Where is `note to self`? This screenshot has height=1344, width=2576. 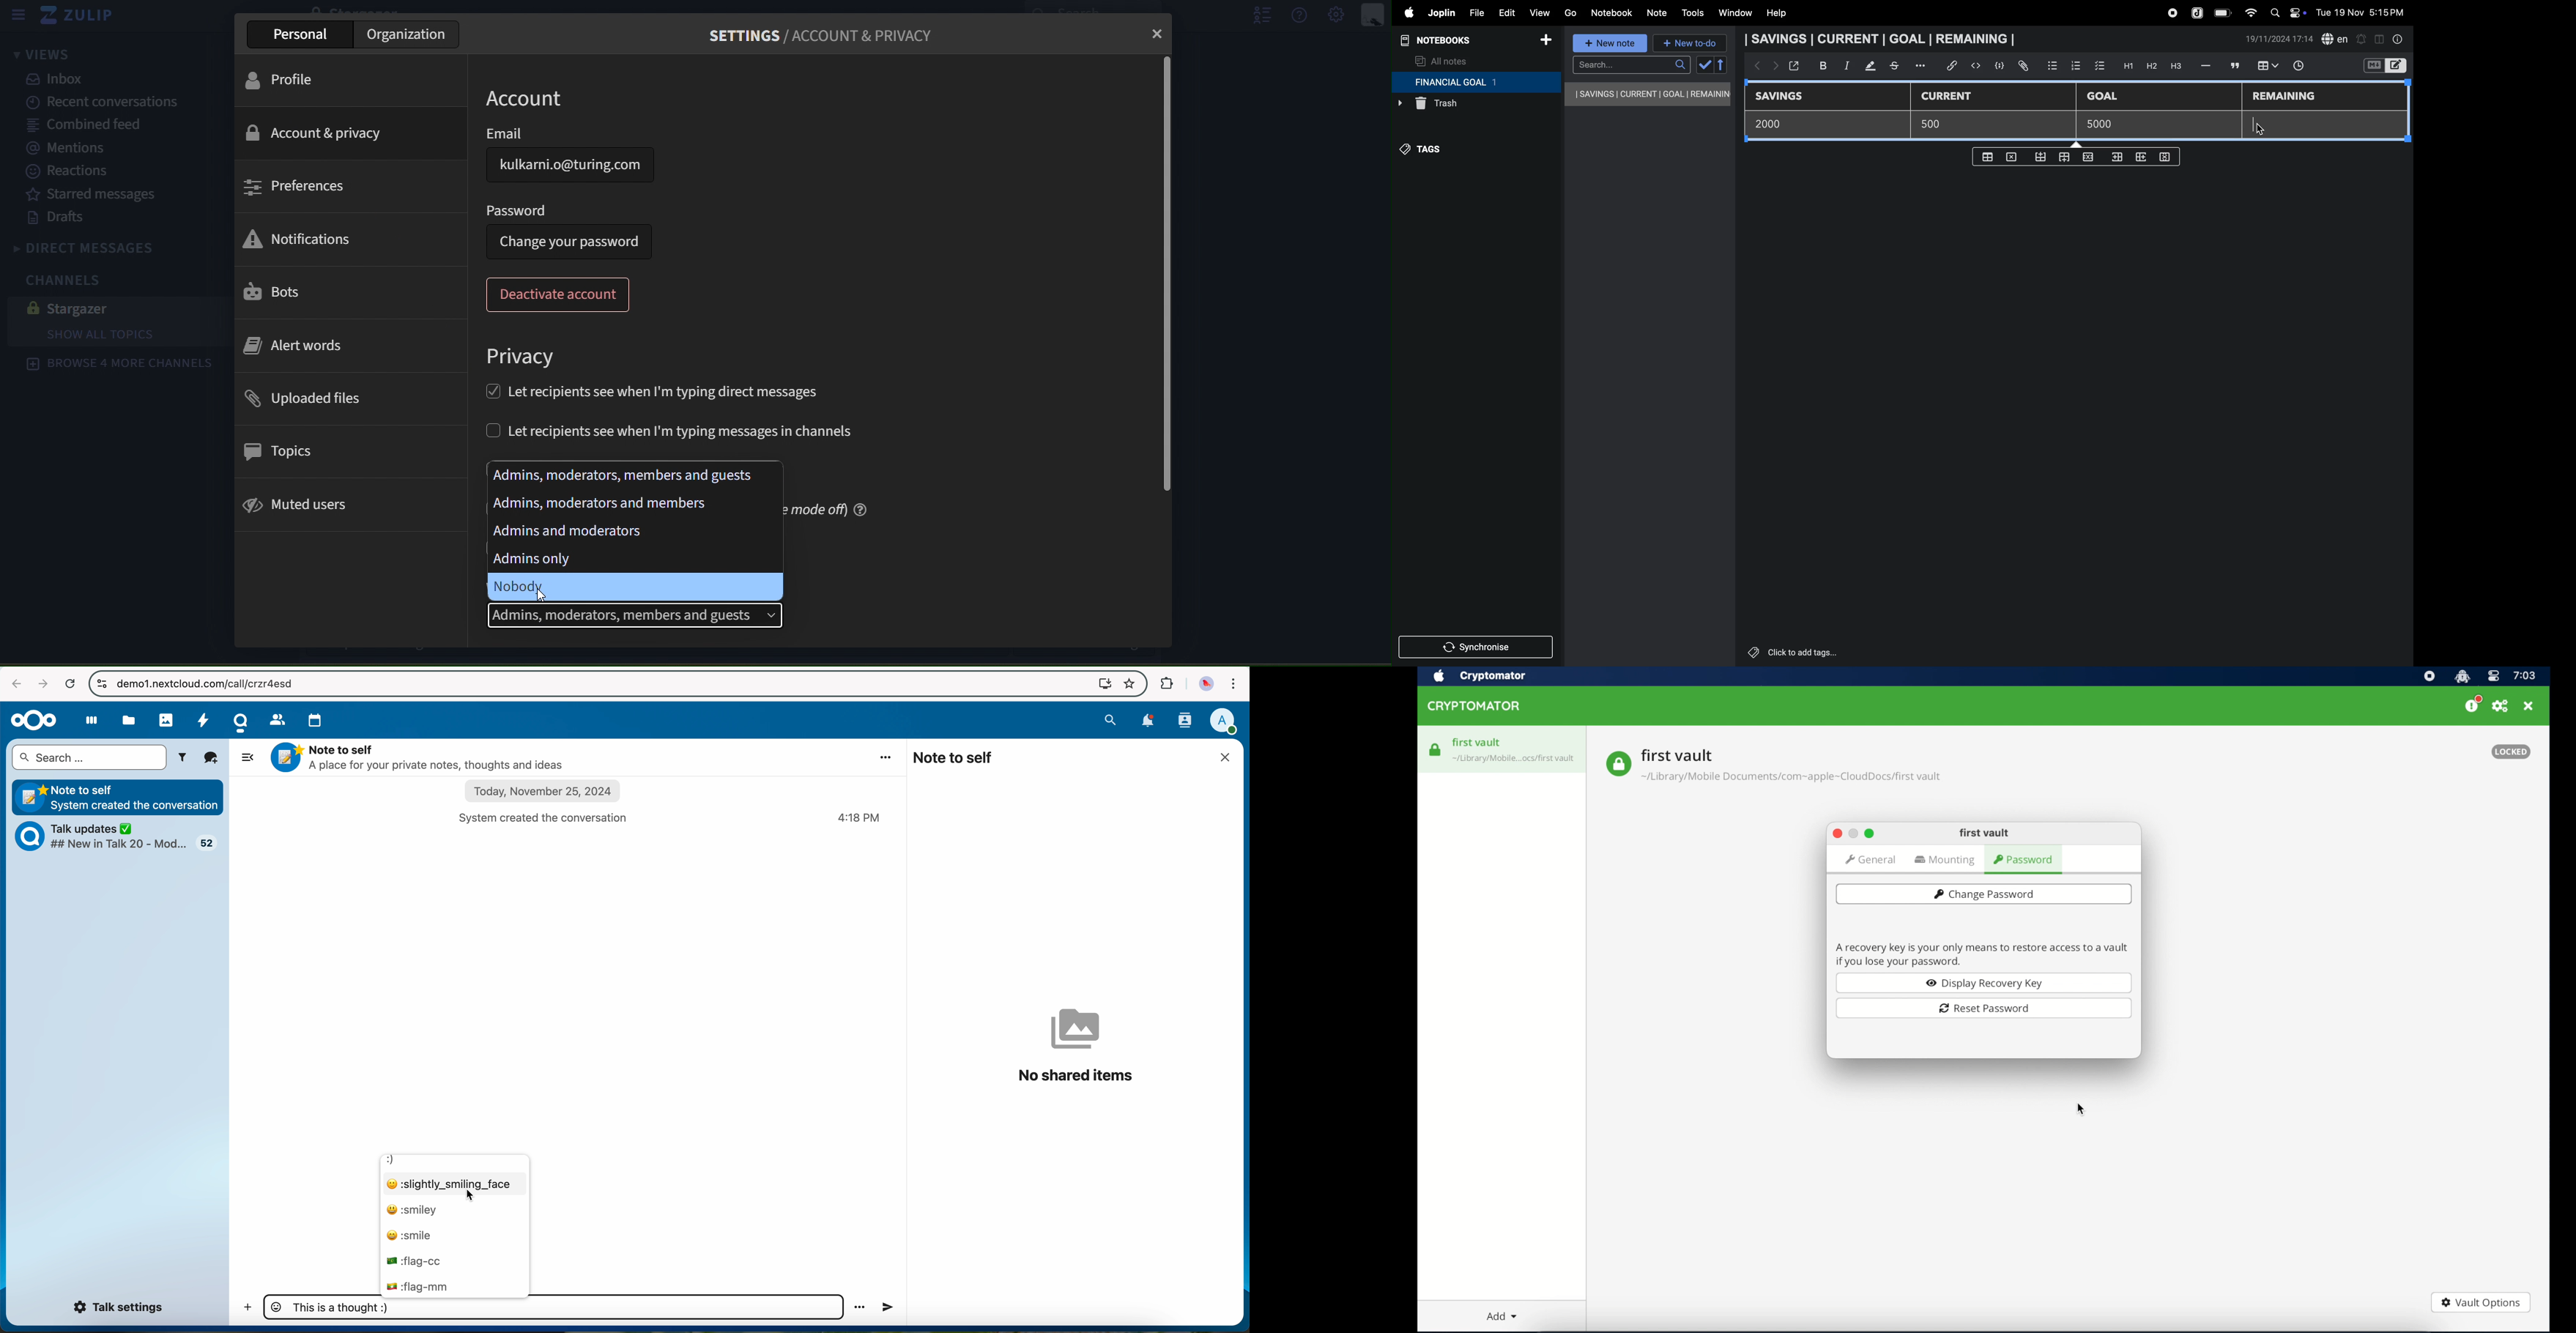
note to self is located at coordinates (954, 757).